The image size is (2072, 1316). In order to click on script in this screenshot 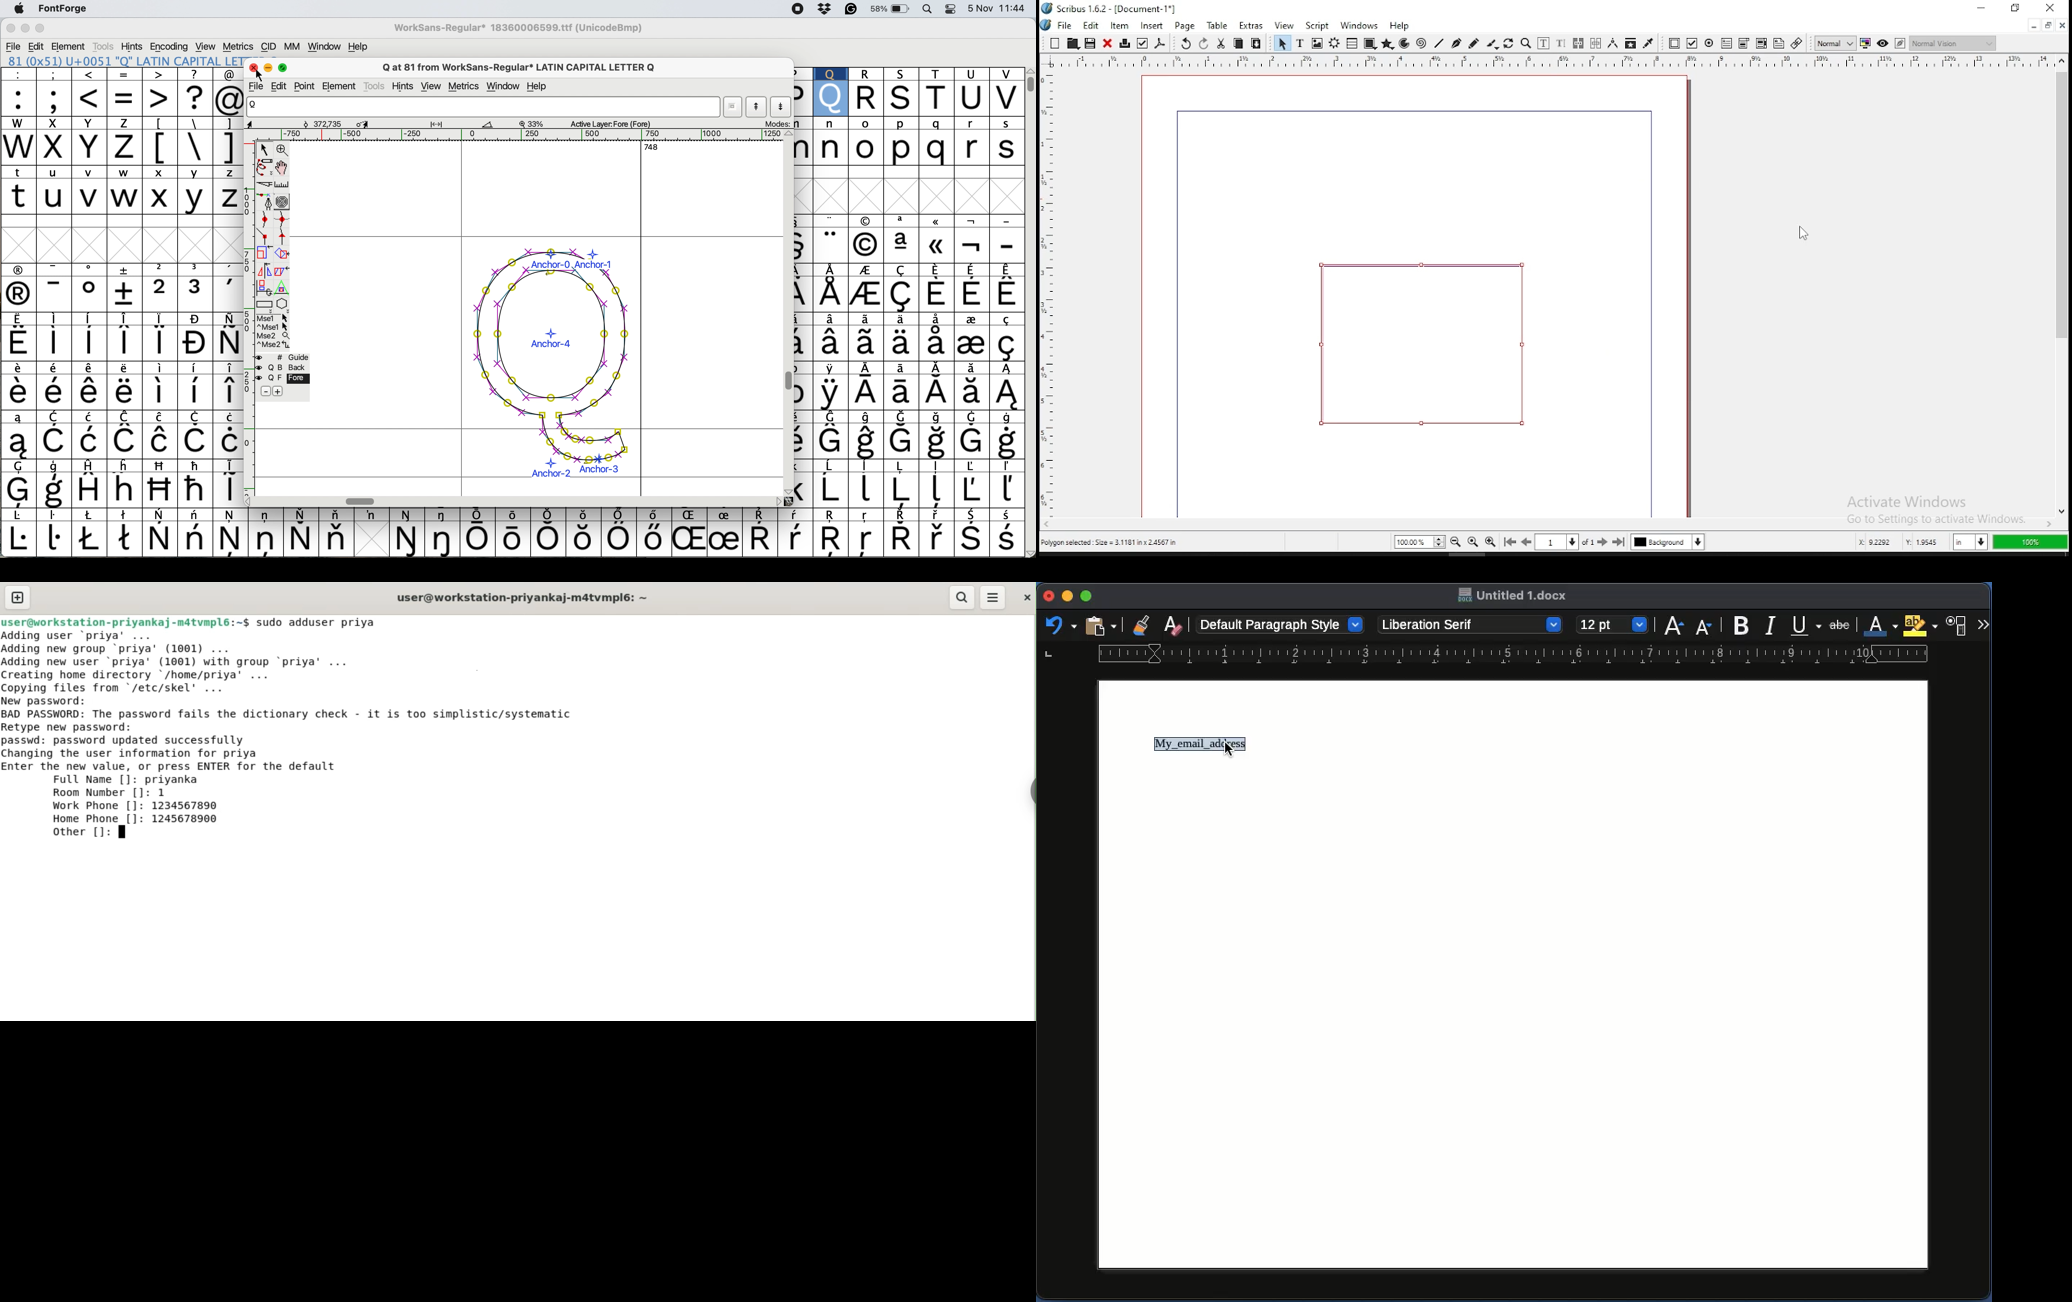, I will do `click(1316, 26)`.